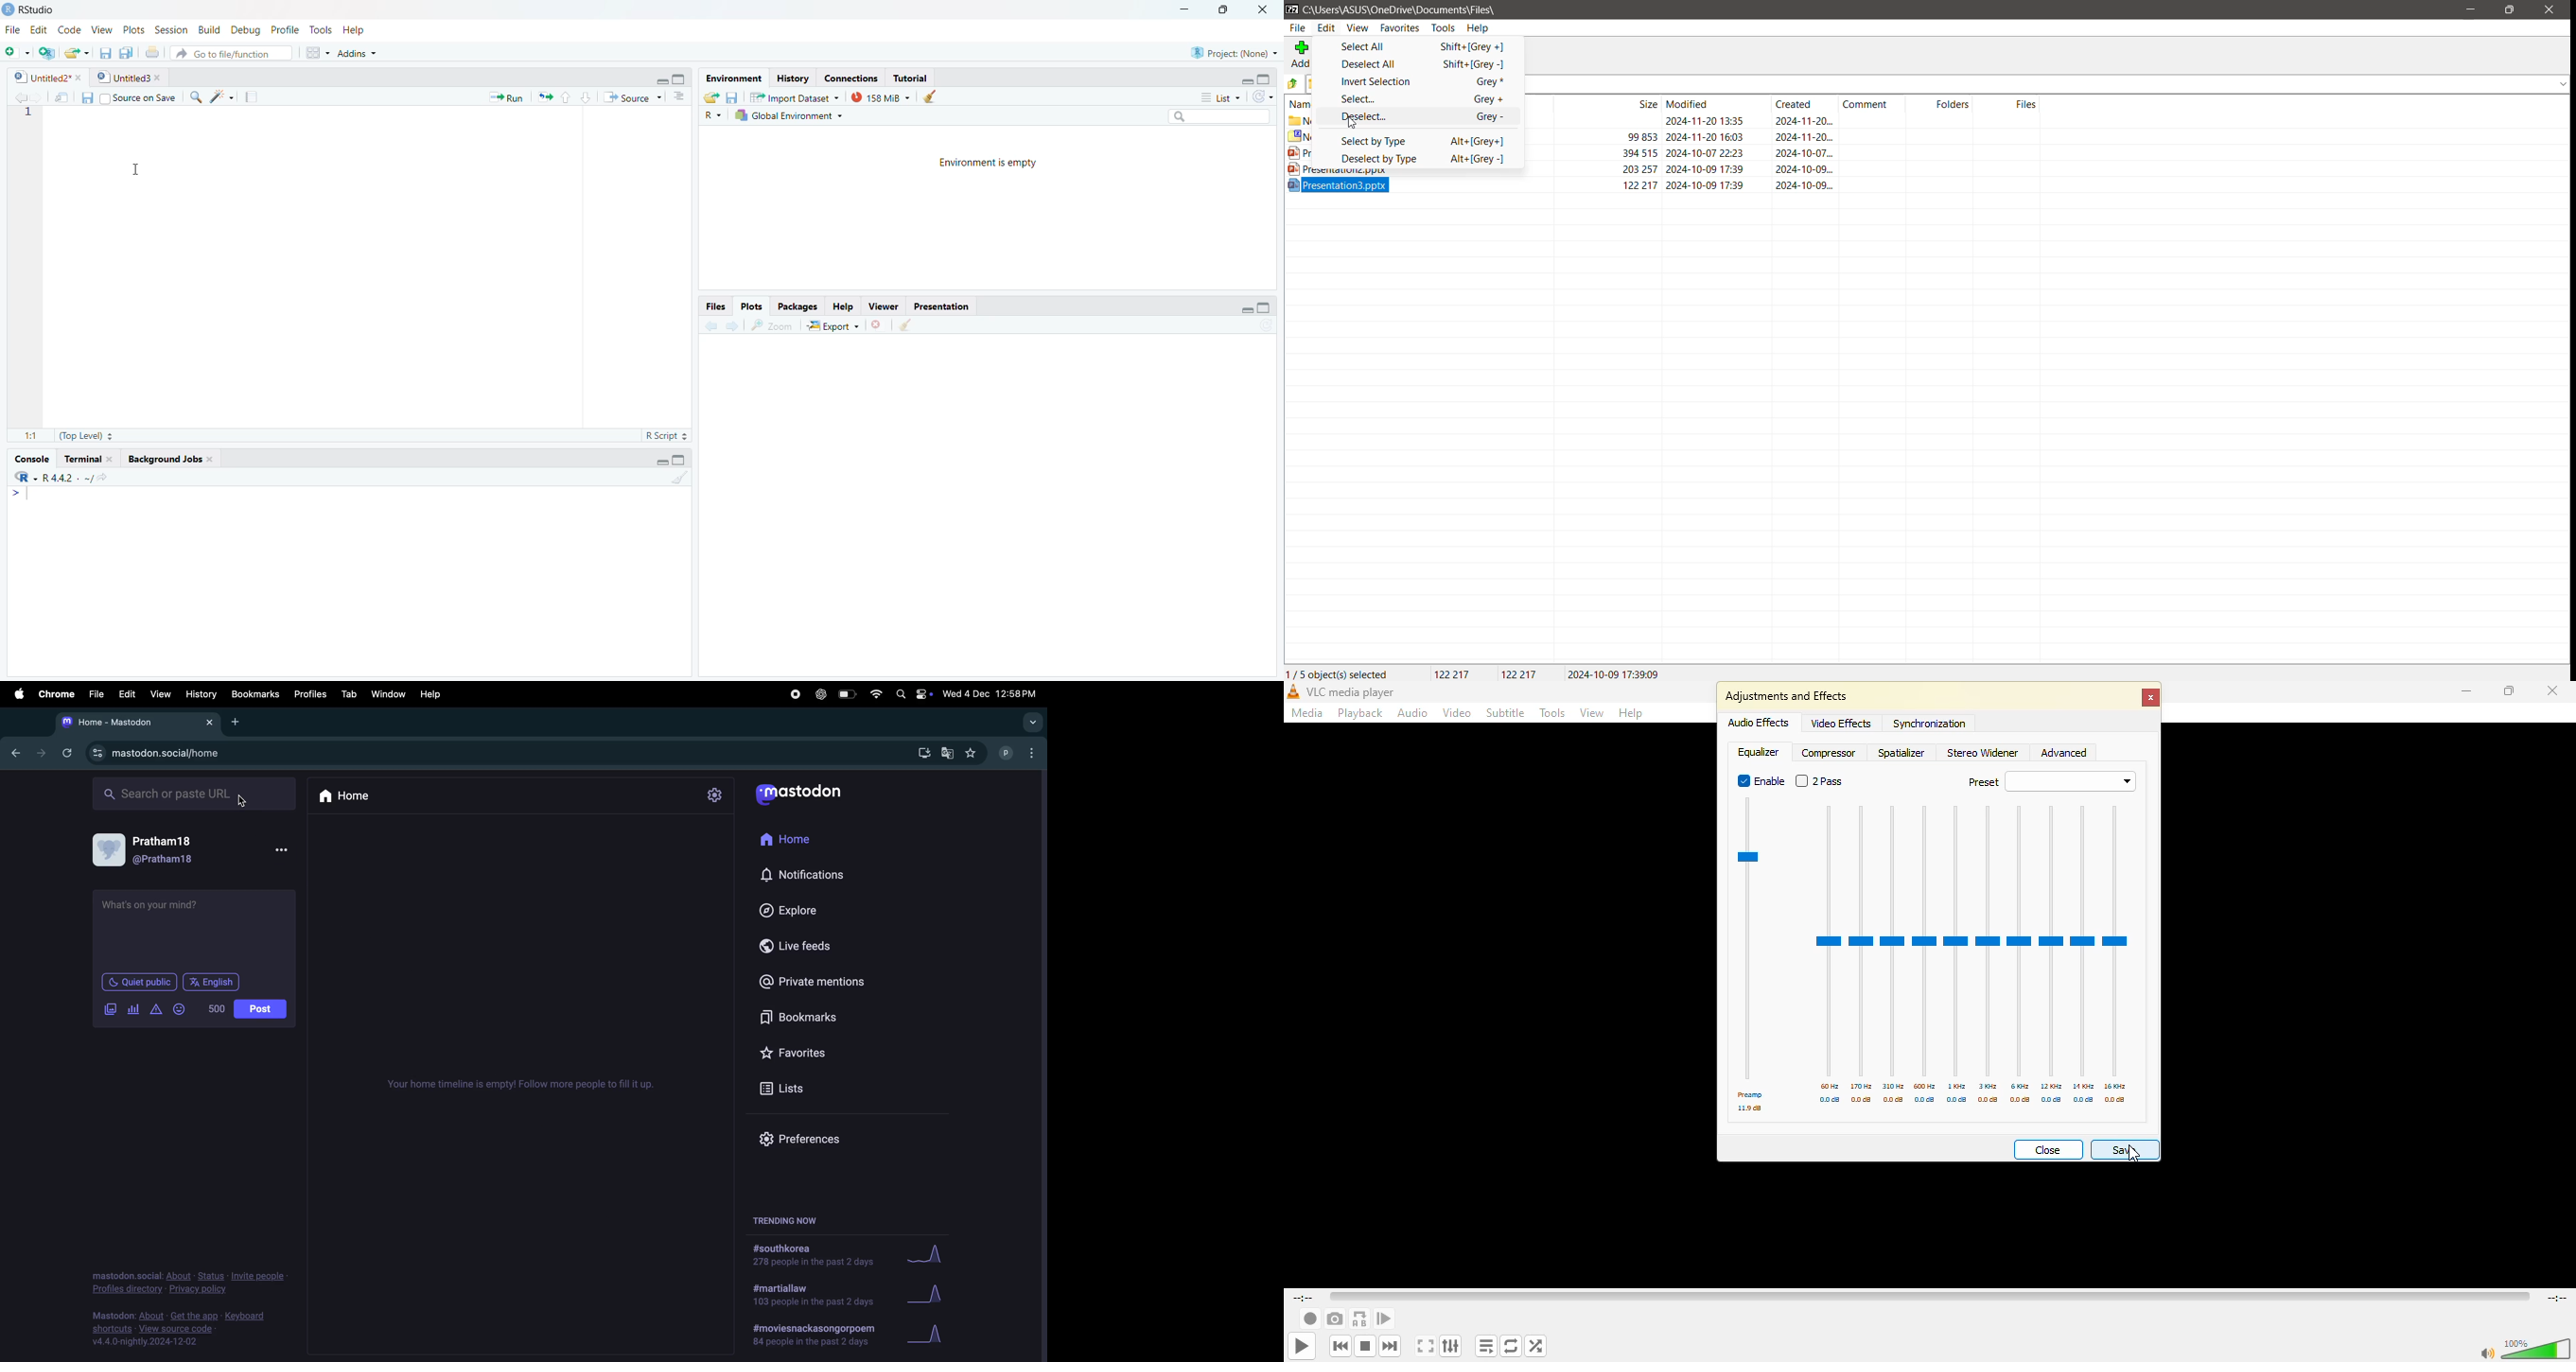 The width and height of the screenshot is (2576, 1372). I want to click on Session, so click(171, 28).